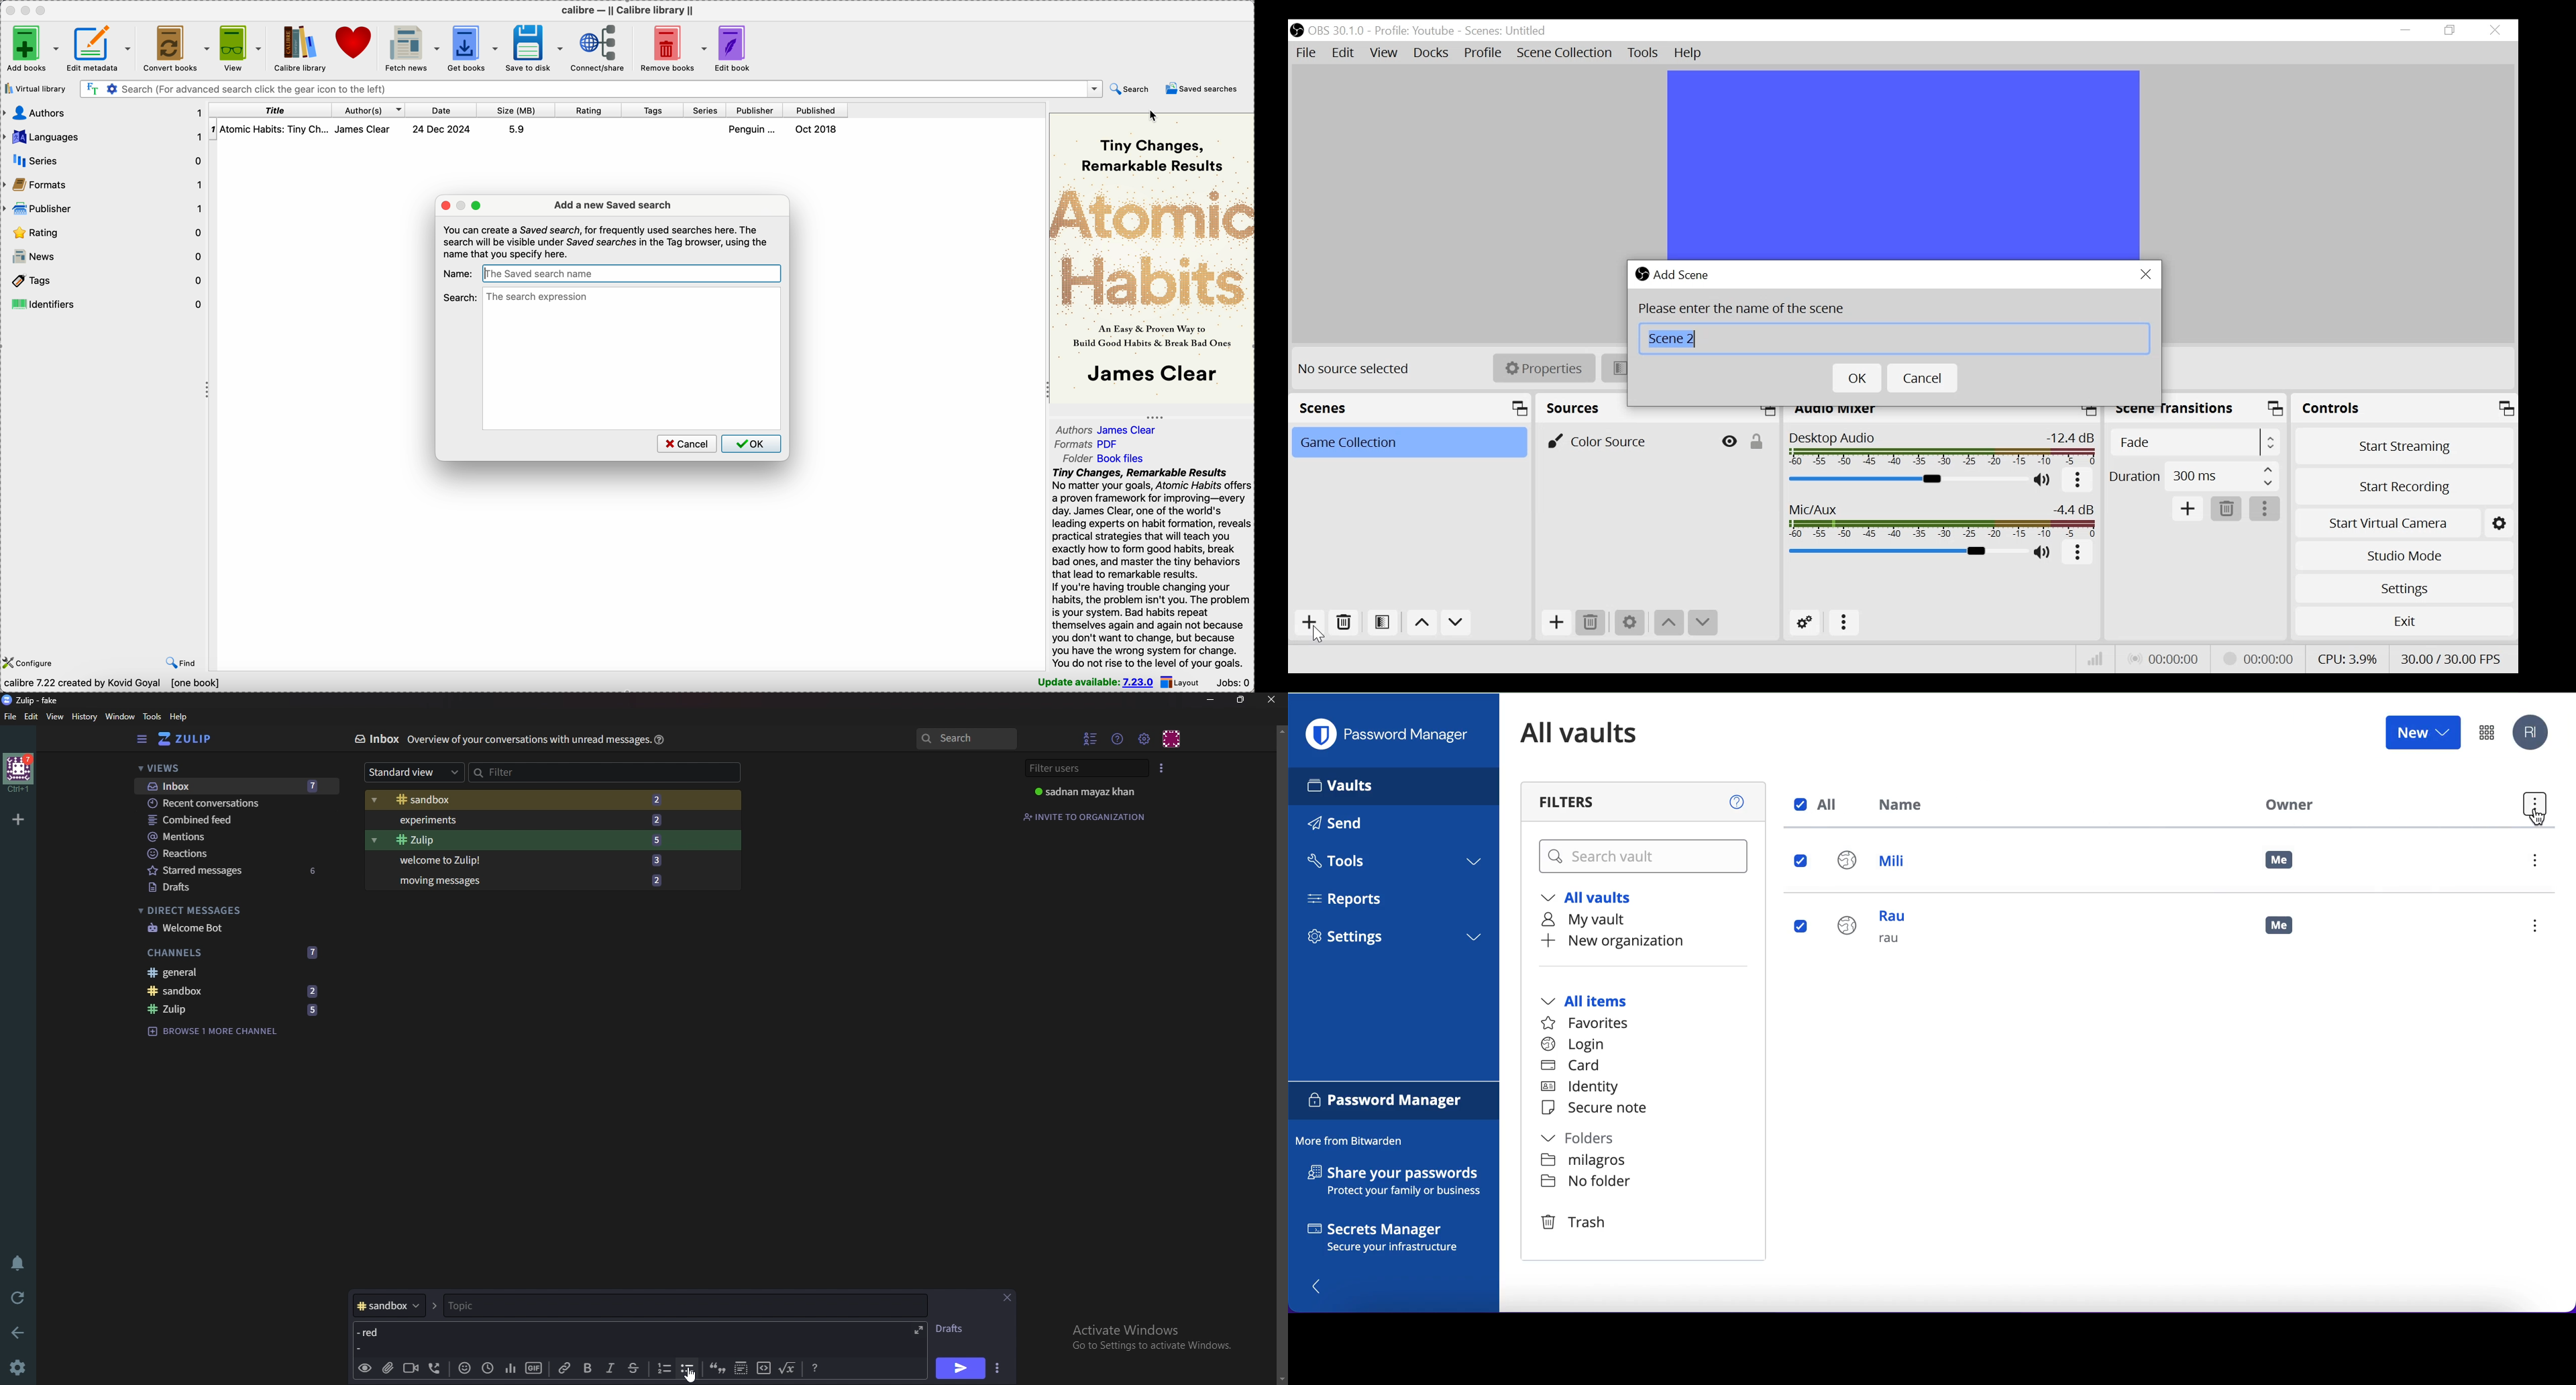 The width and height of the screenshot is (2576, 1400). Describe the element at coordinates (1420, 623) in the screenshot. I see `move up` at that location.